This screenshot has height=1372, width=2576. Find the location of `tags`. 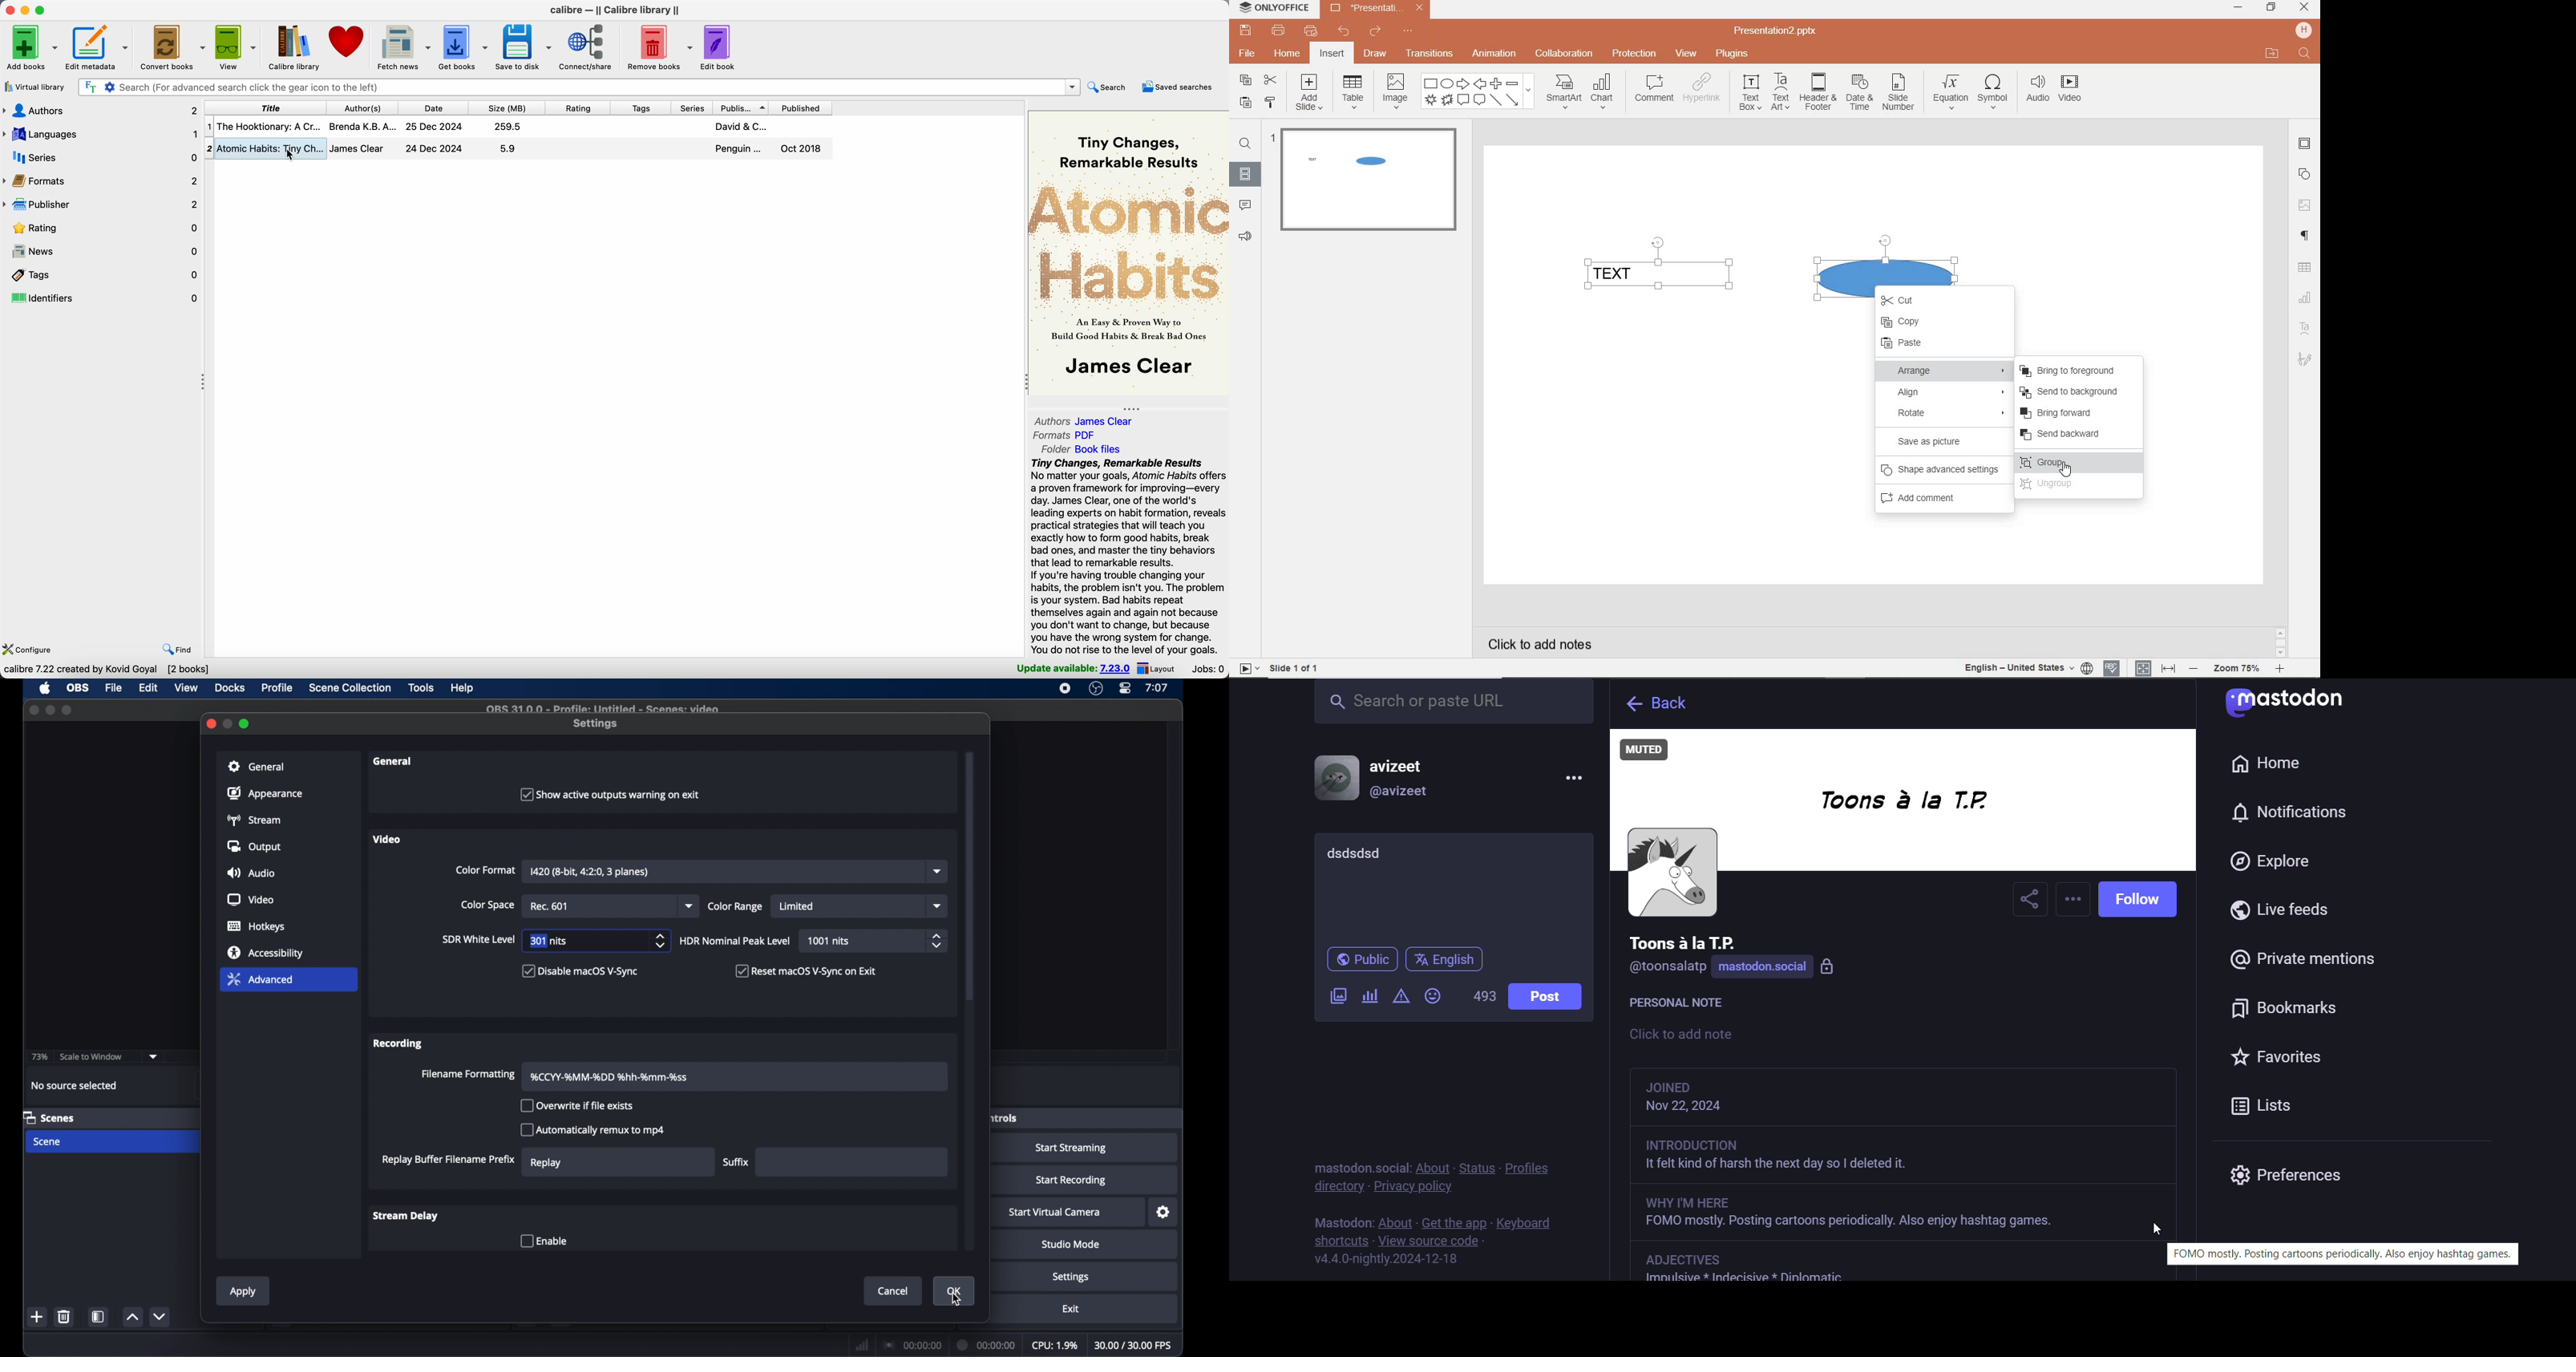

tags is located at coordinates (101, 274).